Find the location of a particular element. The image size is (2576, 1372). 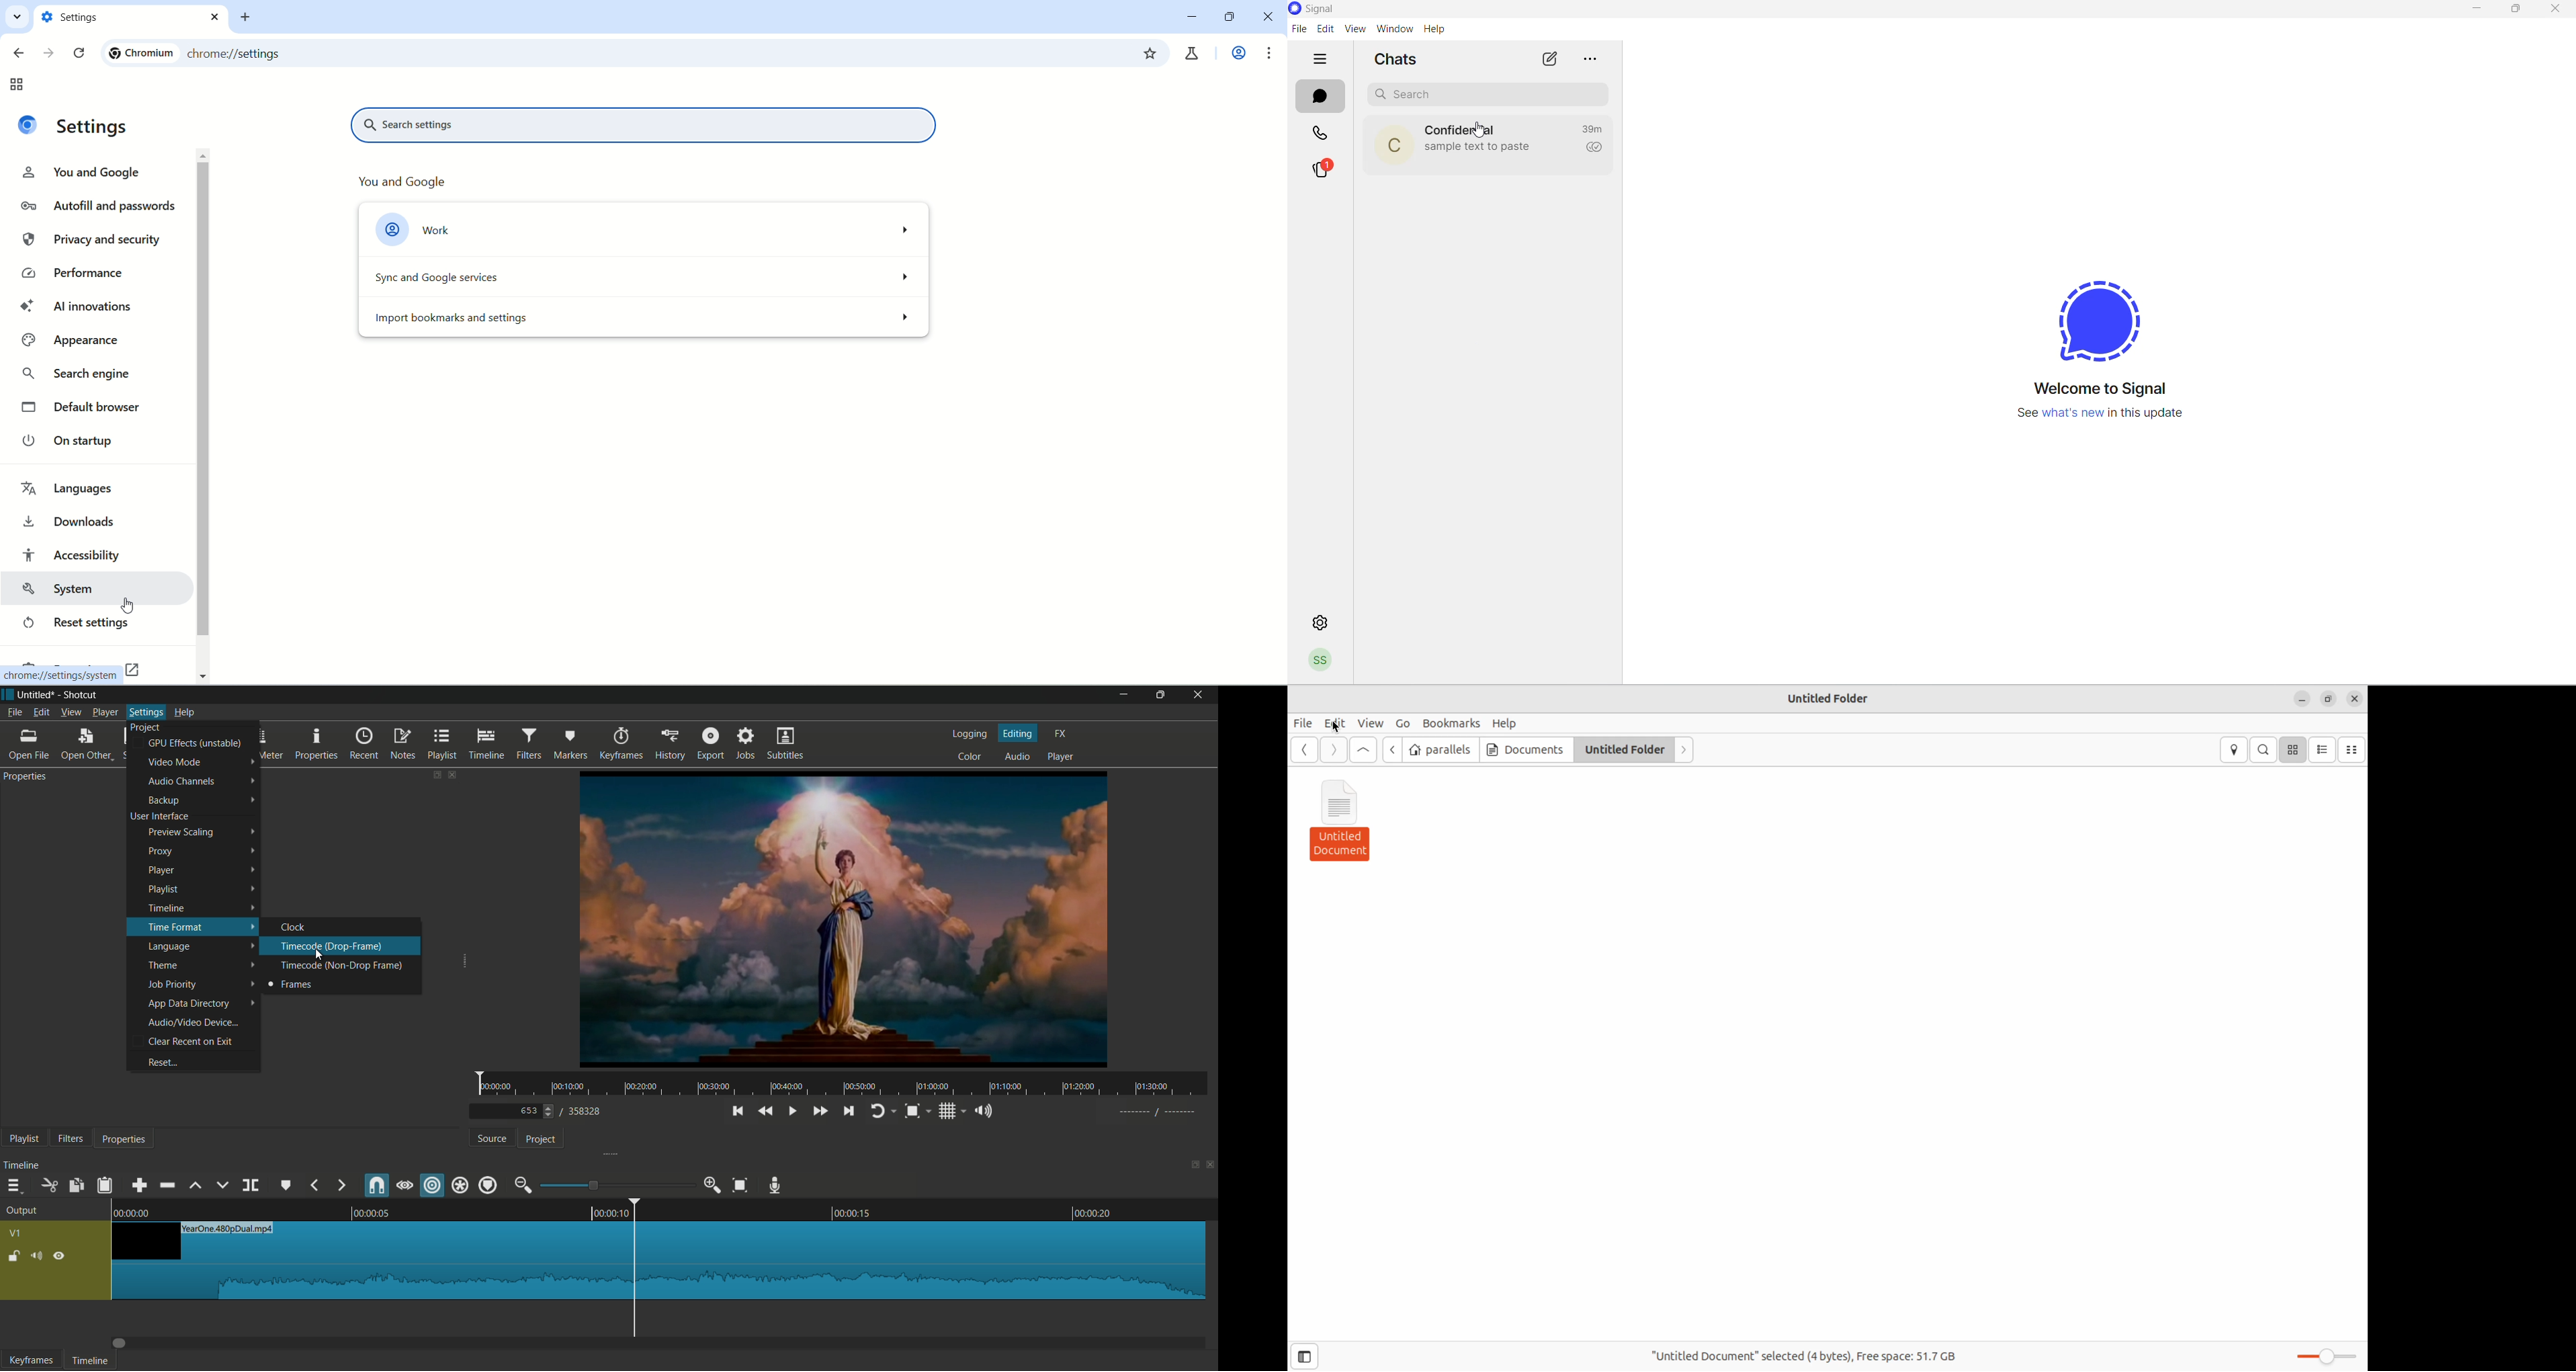

chrome labs is located at coordinates (1194, 51).